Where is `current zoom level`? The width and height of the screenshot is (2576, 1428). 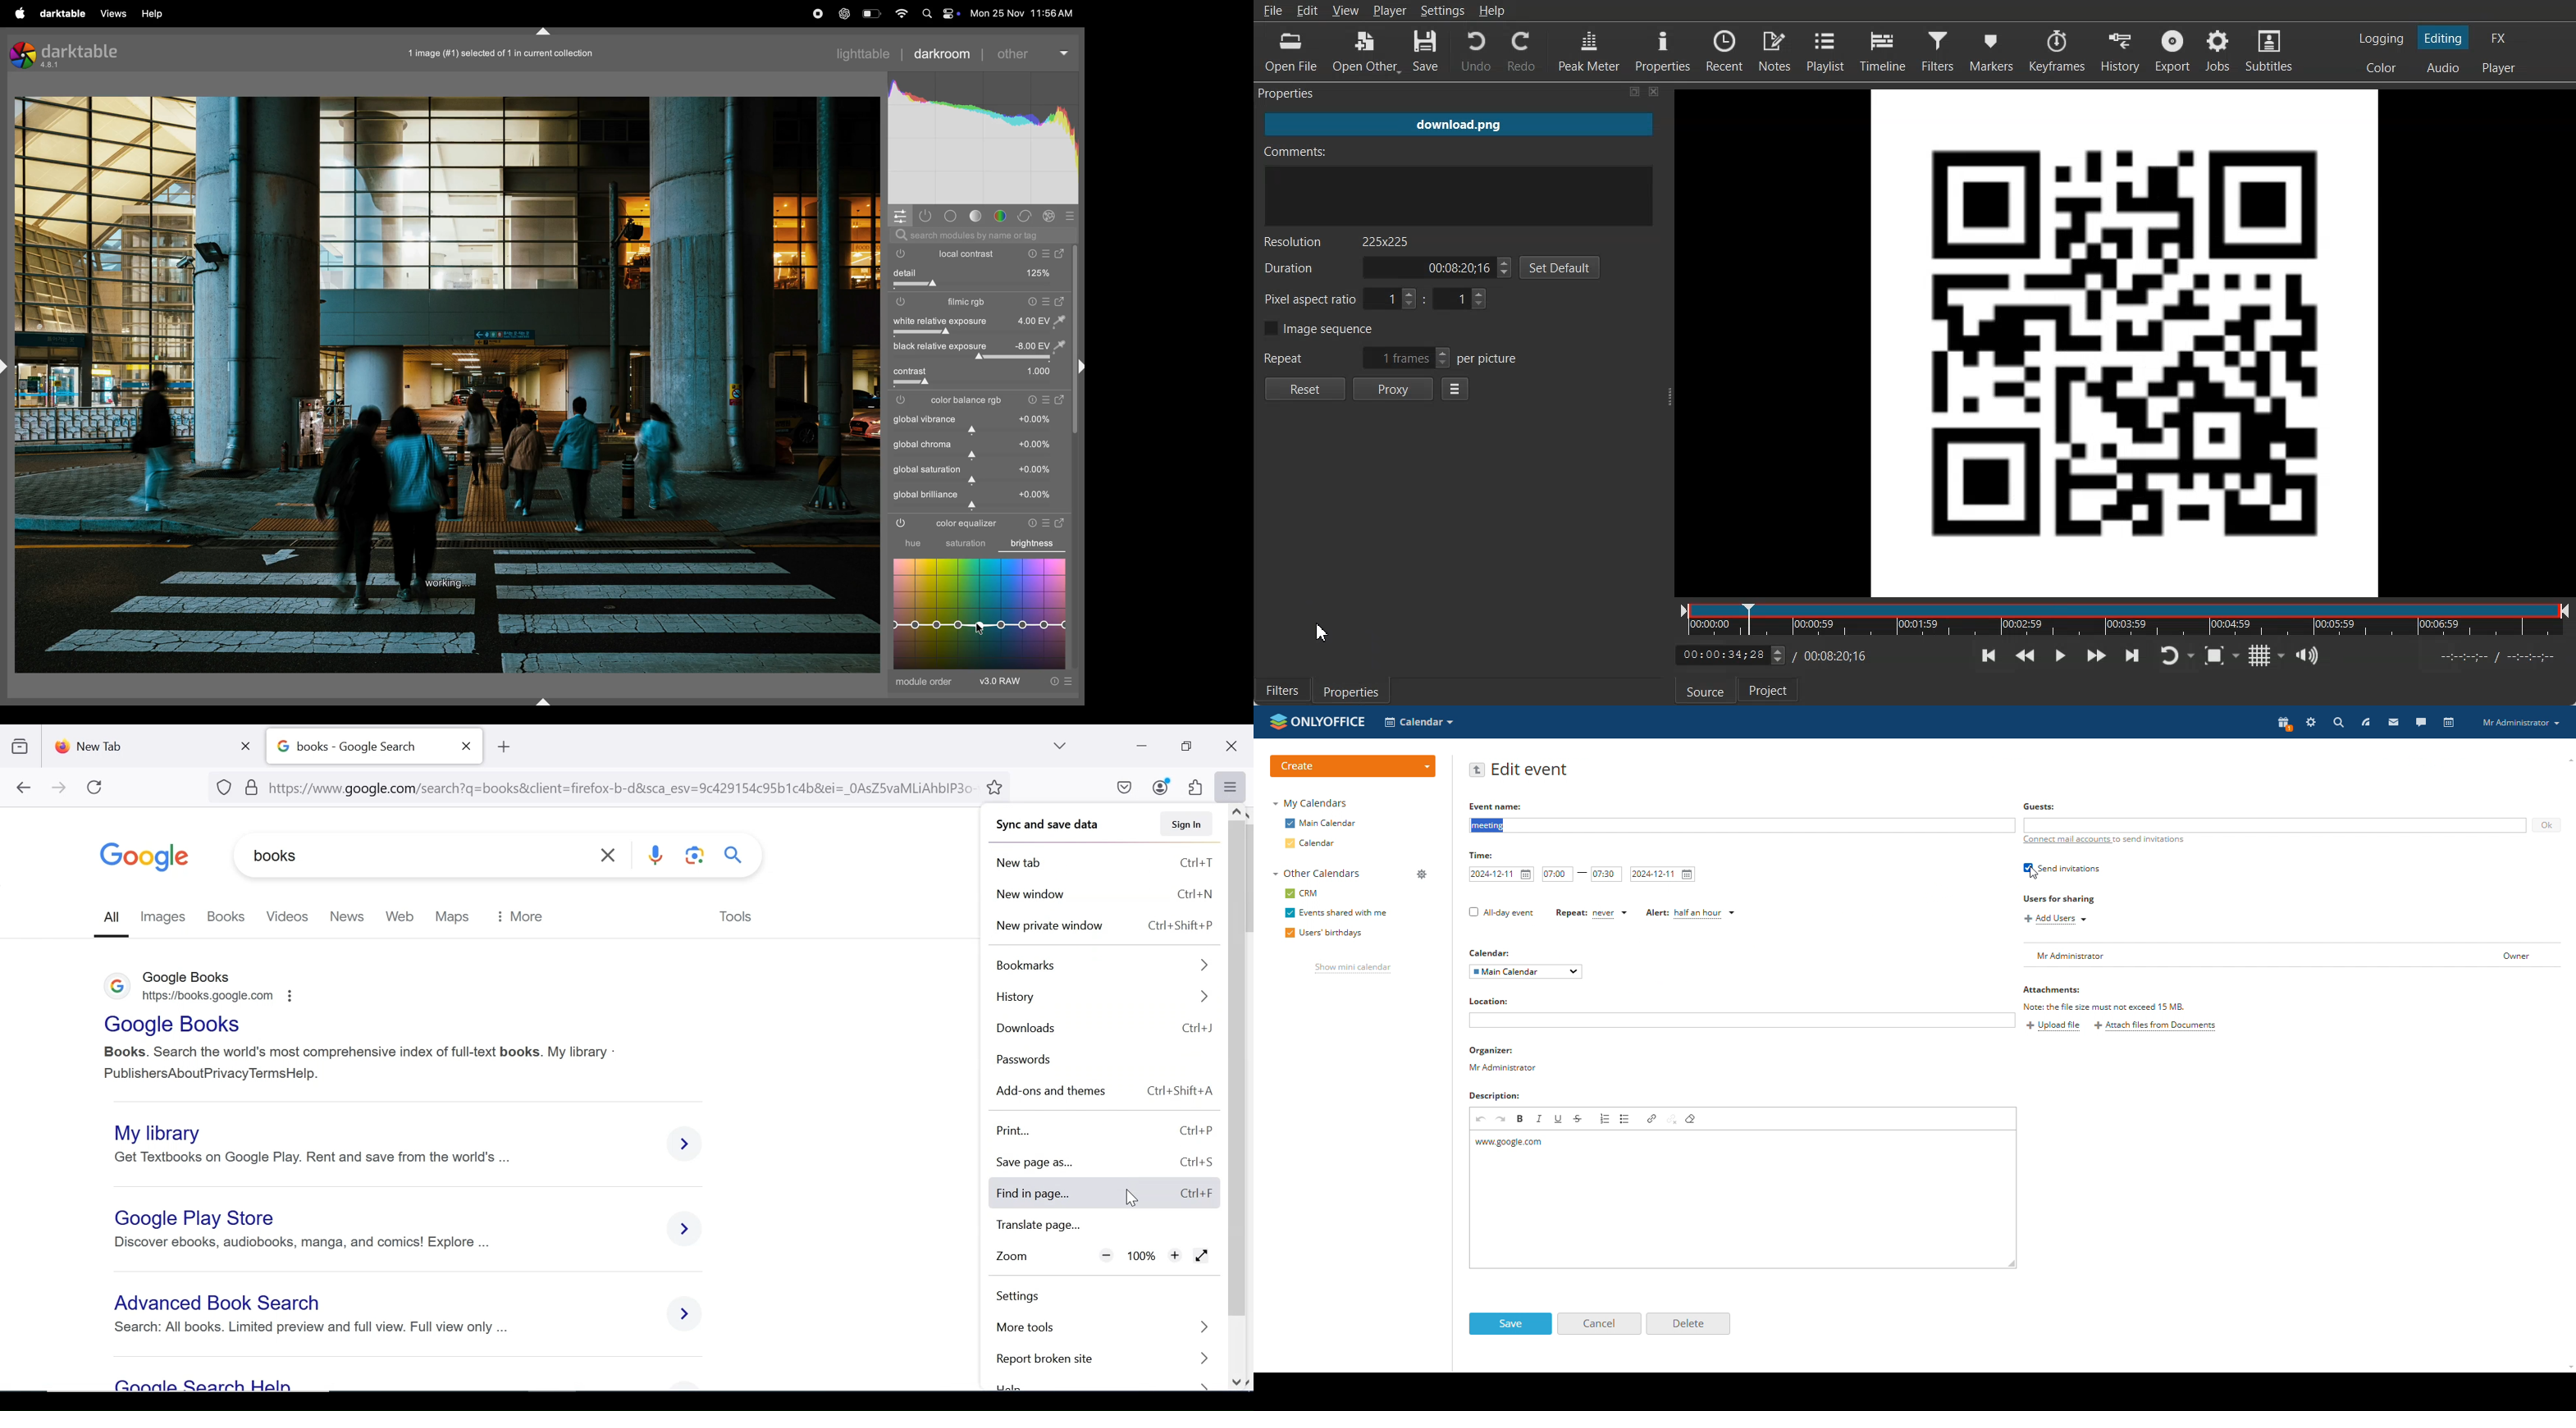
current zoom level is located at coordinates (1143, 1256).